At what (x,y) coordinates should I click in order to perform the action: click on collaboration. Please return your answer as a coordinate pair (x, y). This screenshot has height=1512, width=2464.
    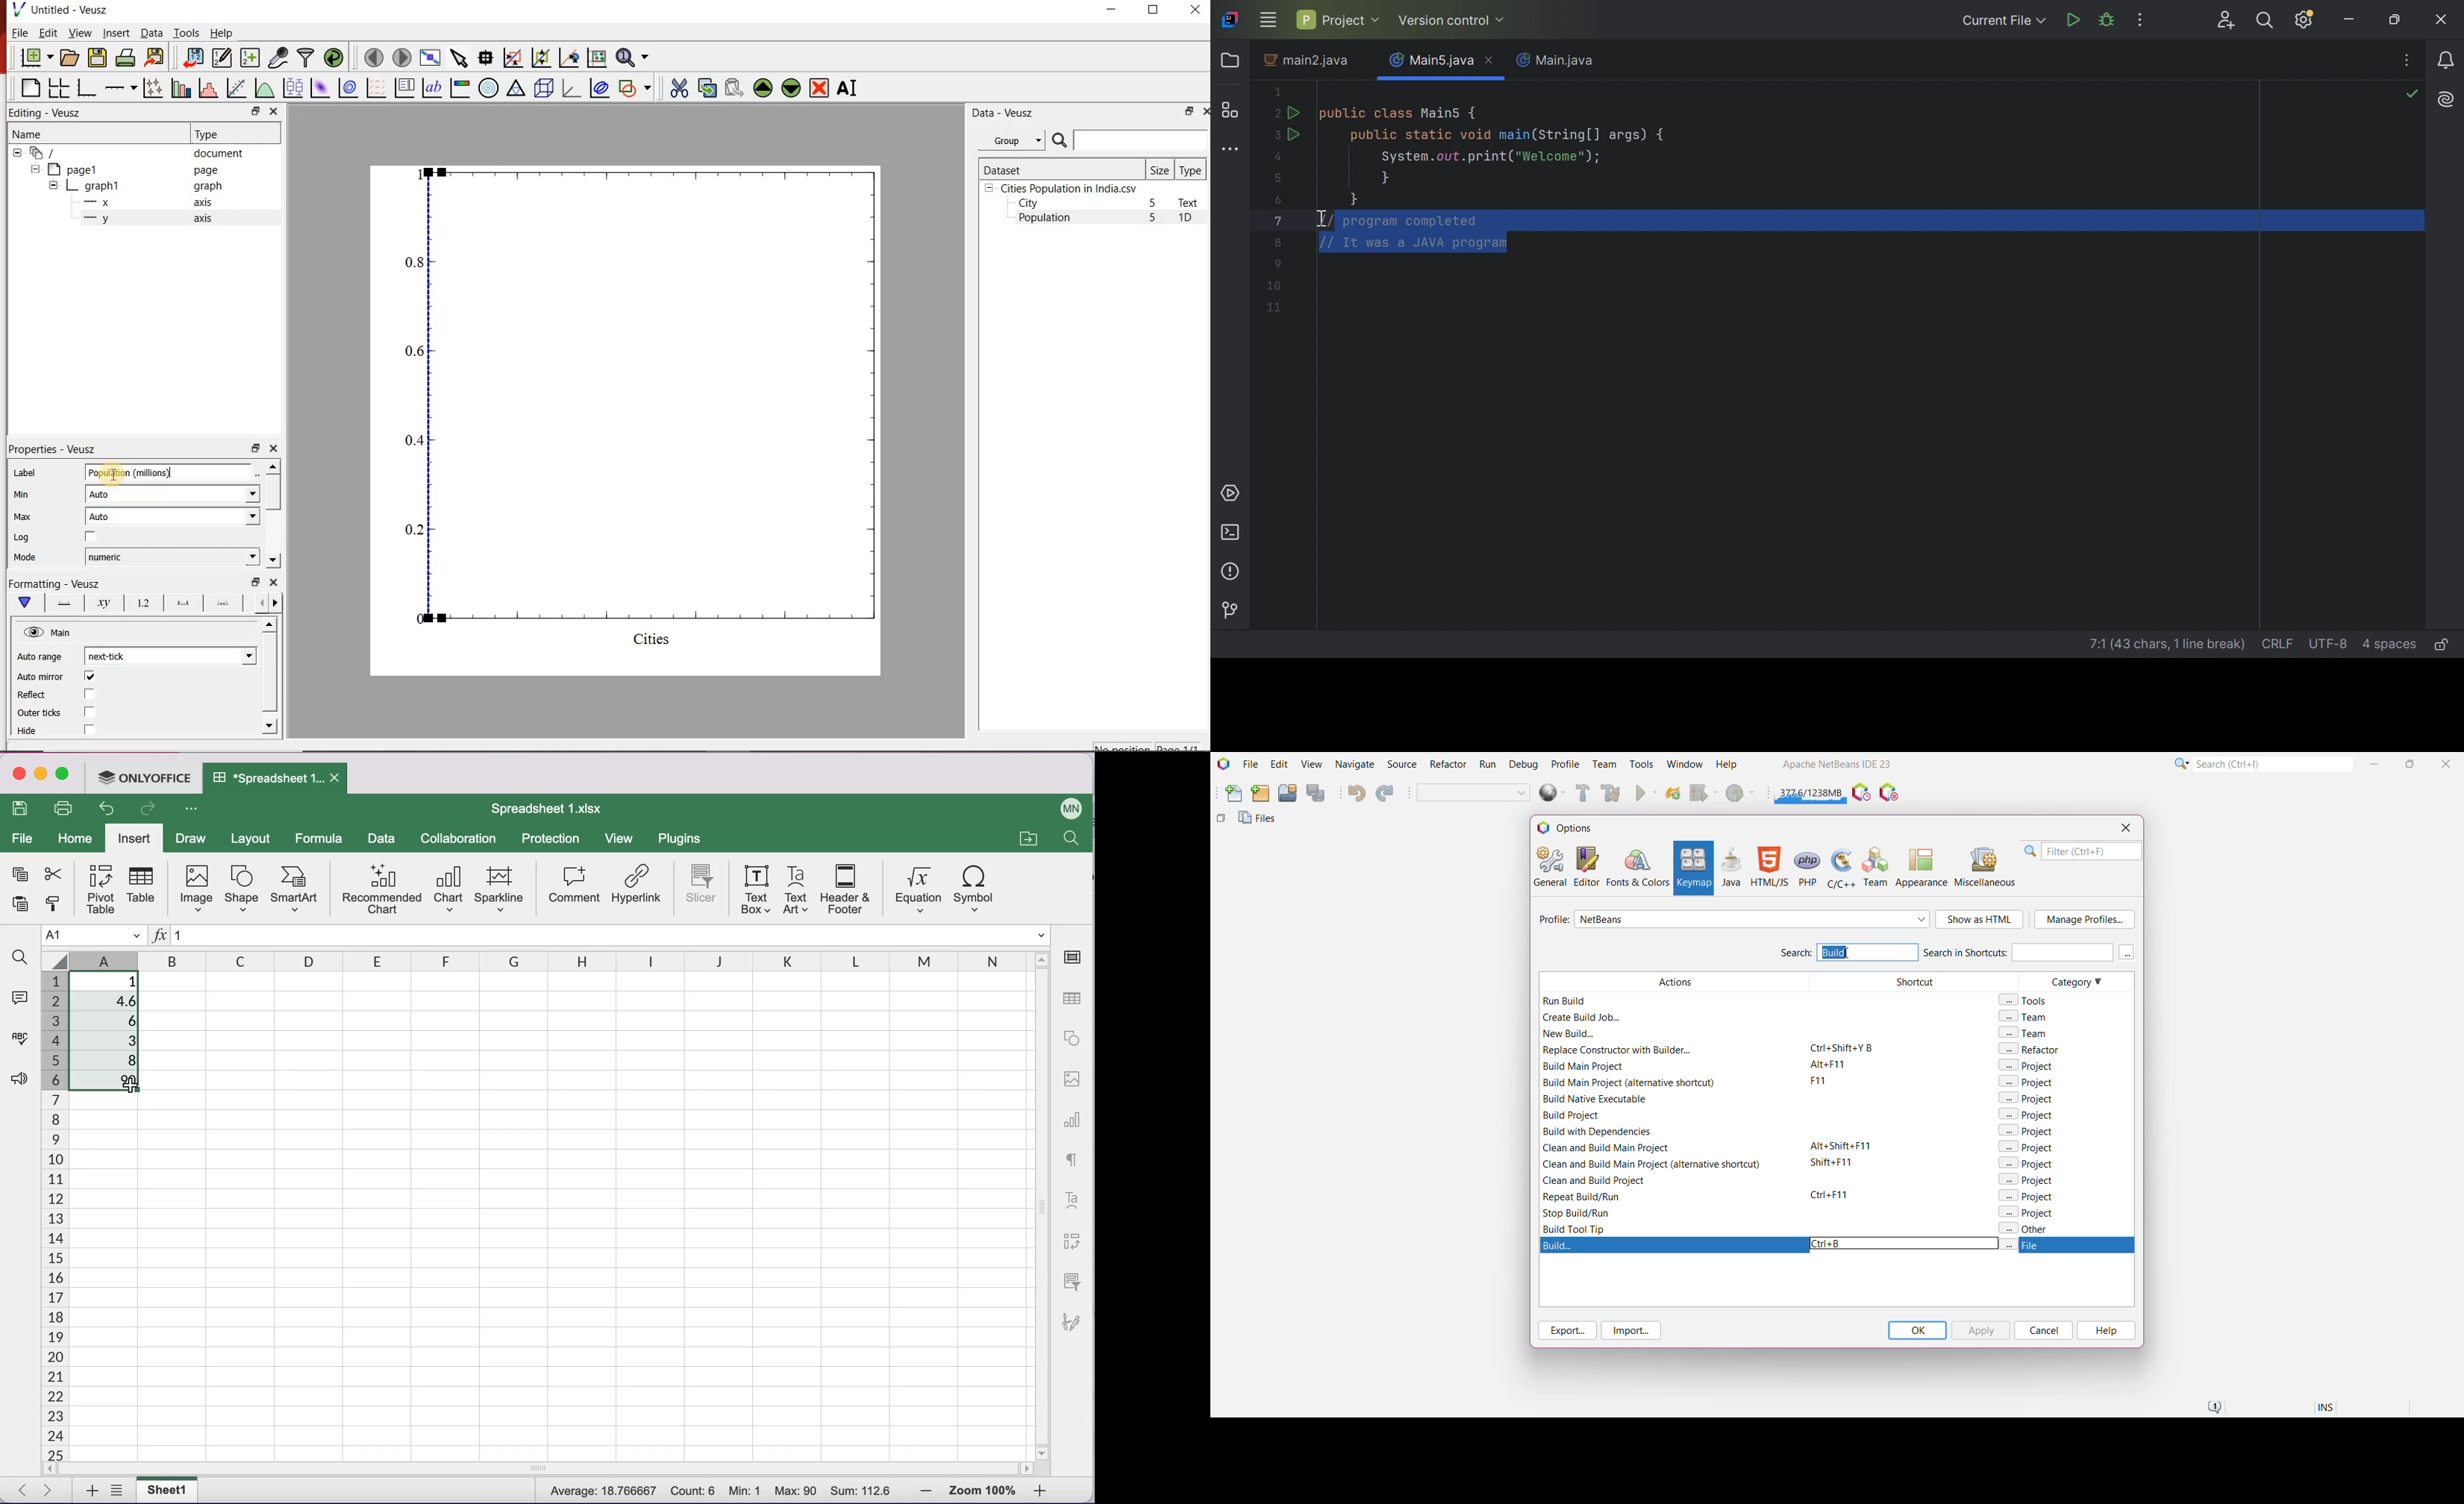
    Looking at the image, I should click on (460, 838).